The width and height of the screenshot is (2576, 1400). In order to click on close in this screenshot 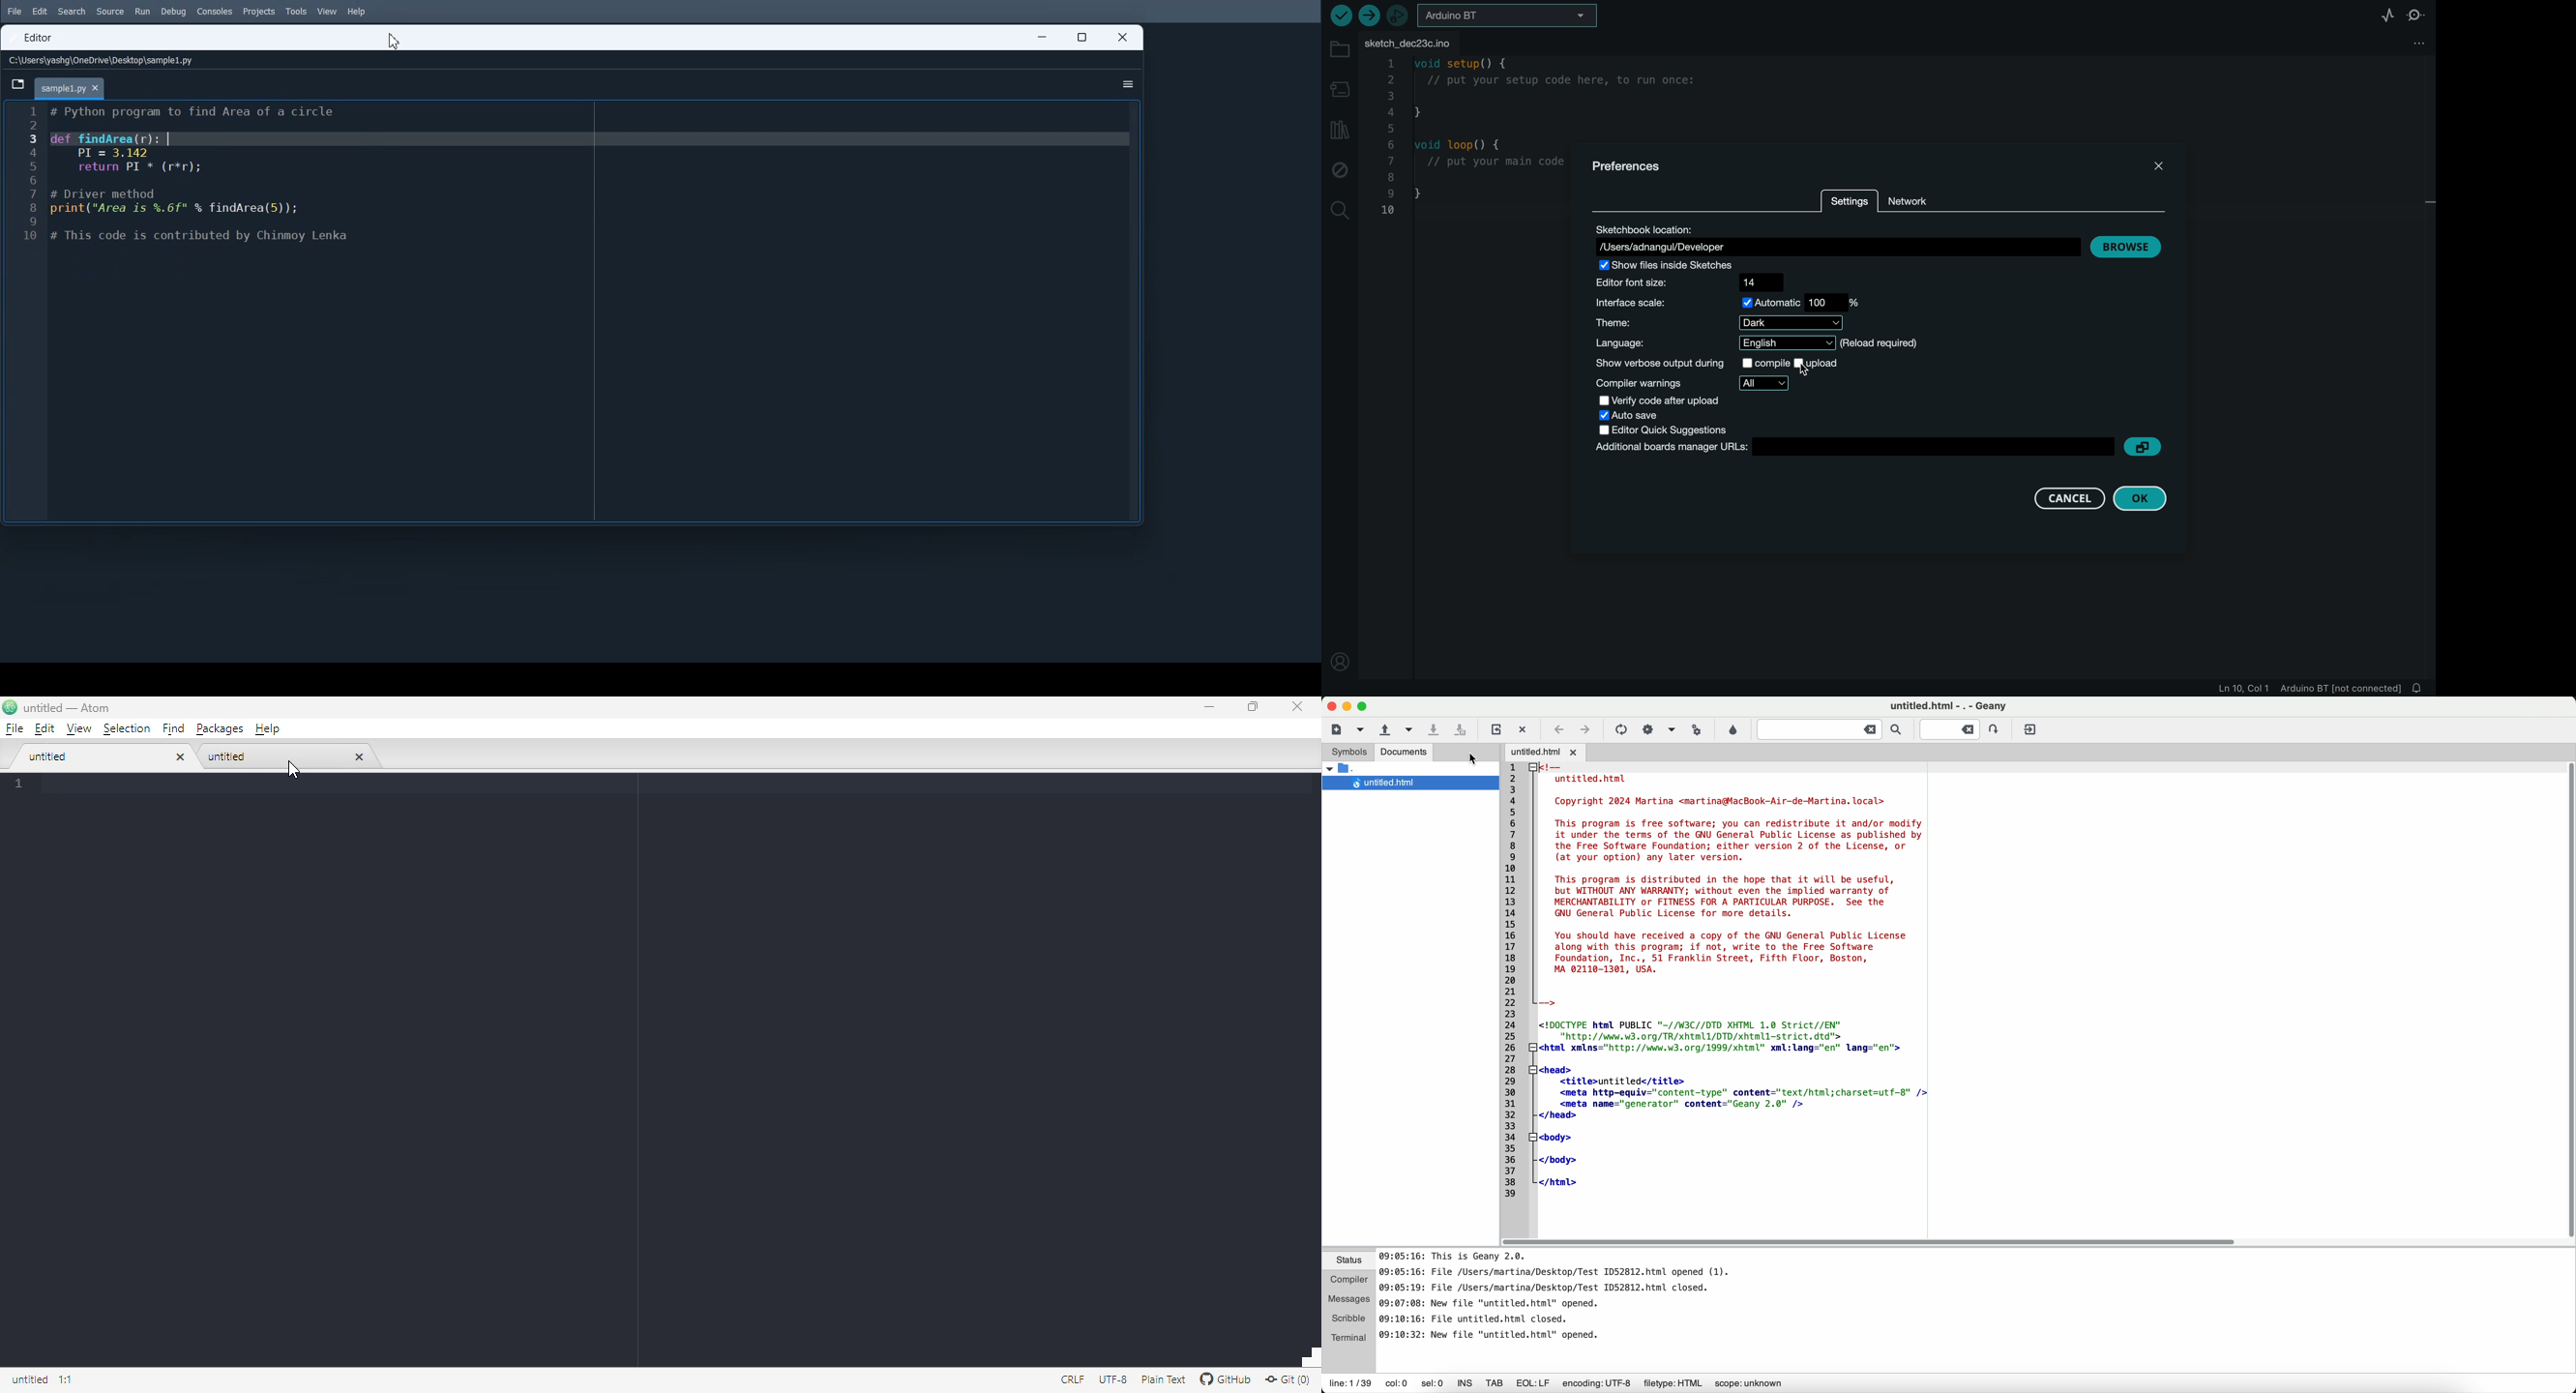, I will do `click(1295, 707)`.